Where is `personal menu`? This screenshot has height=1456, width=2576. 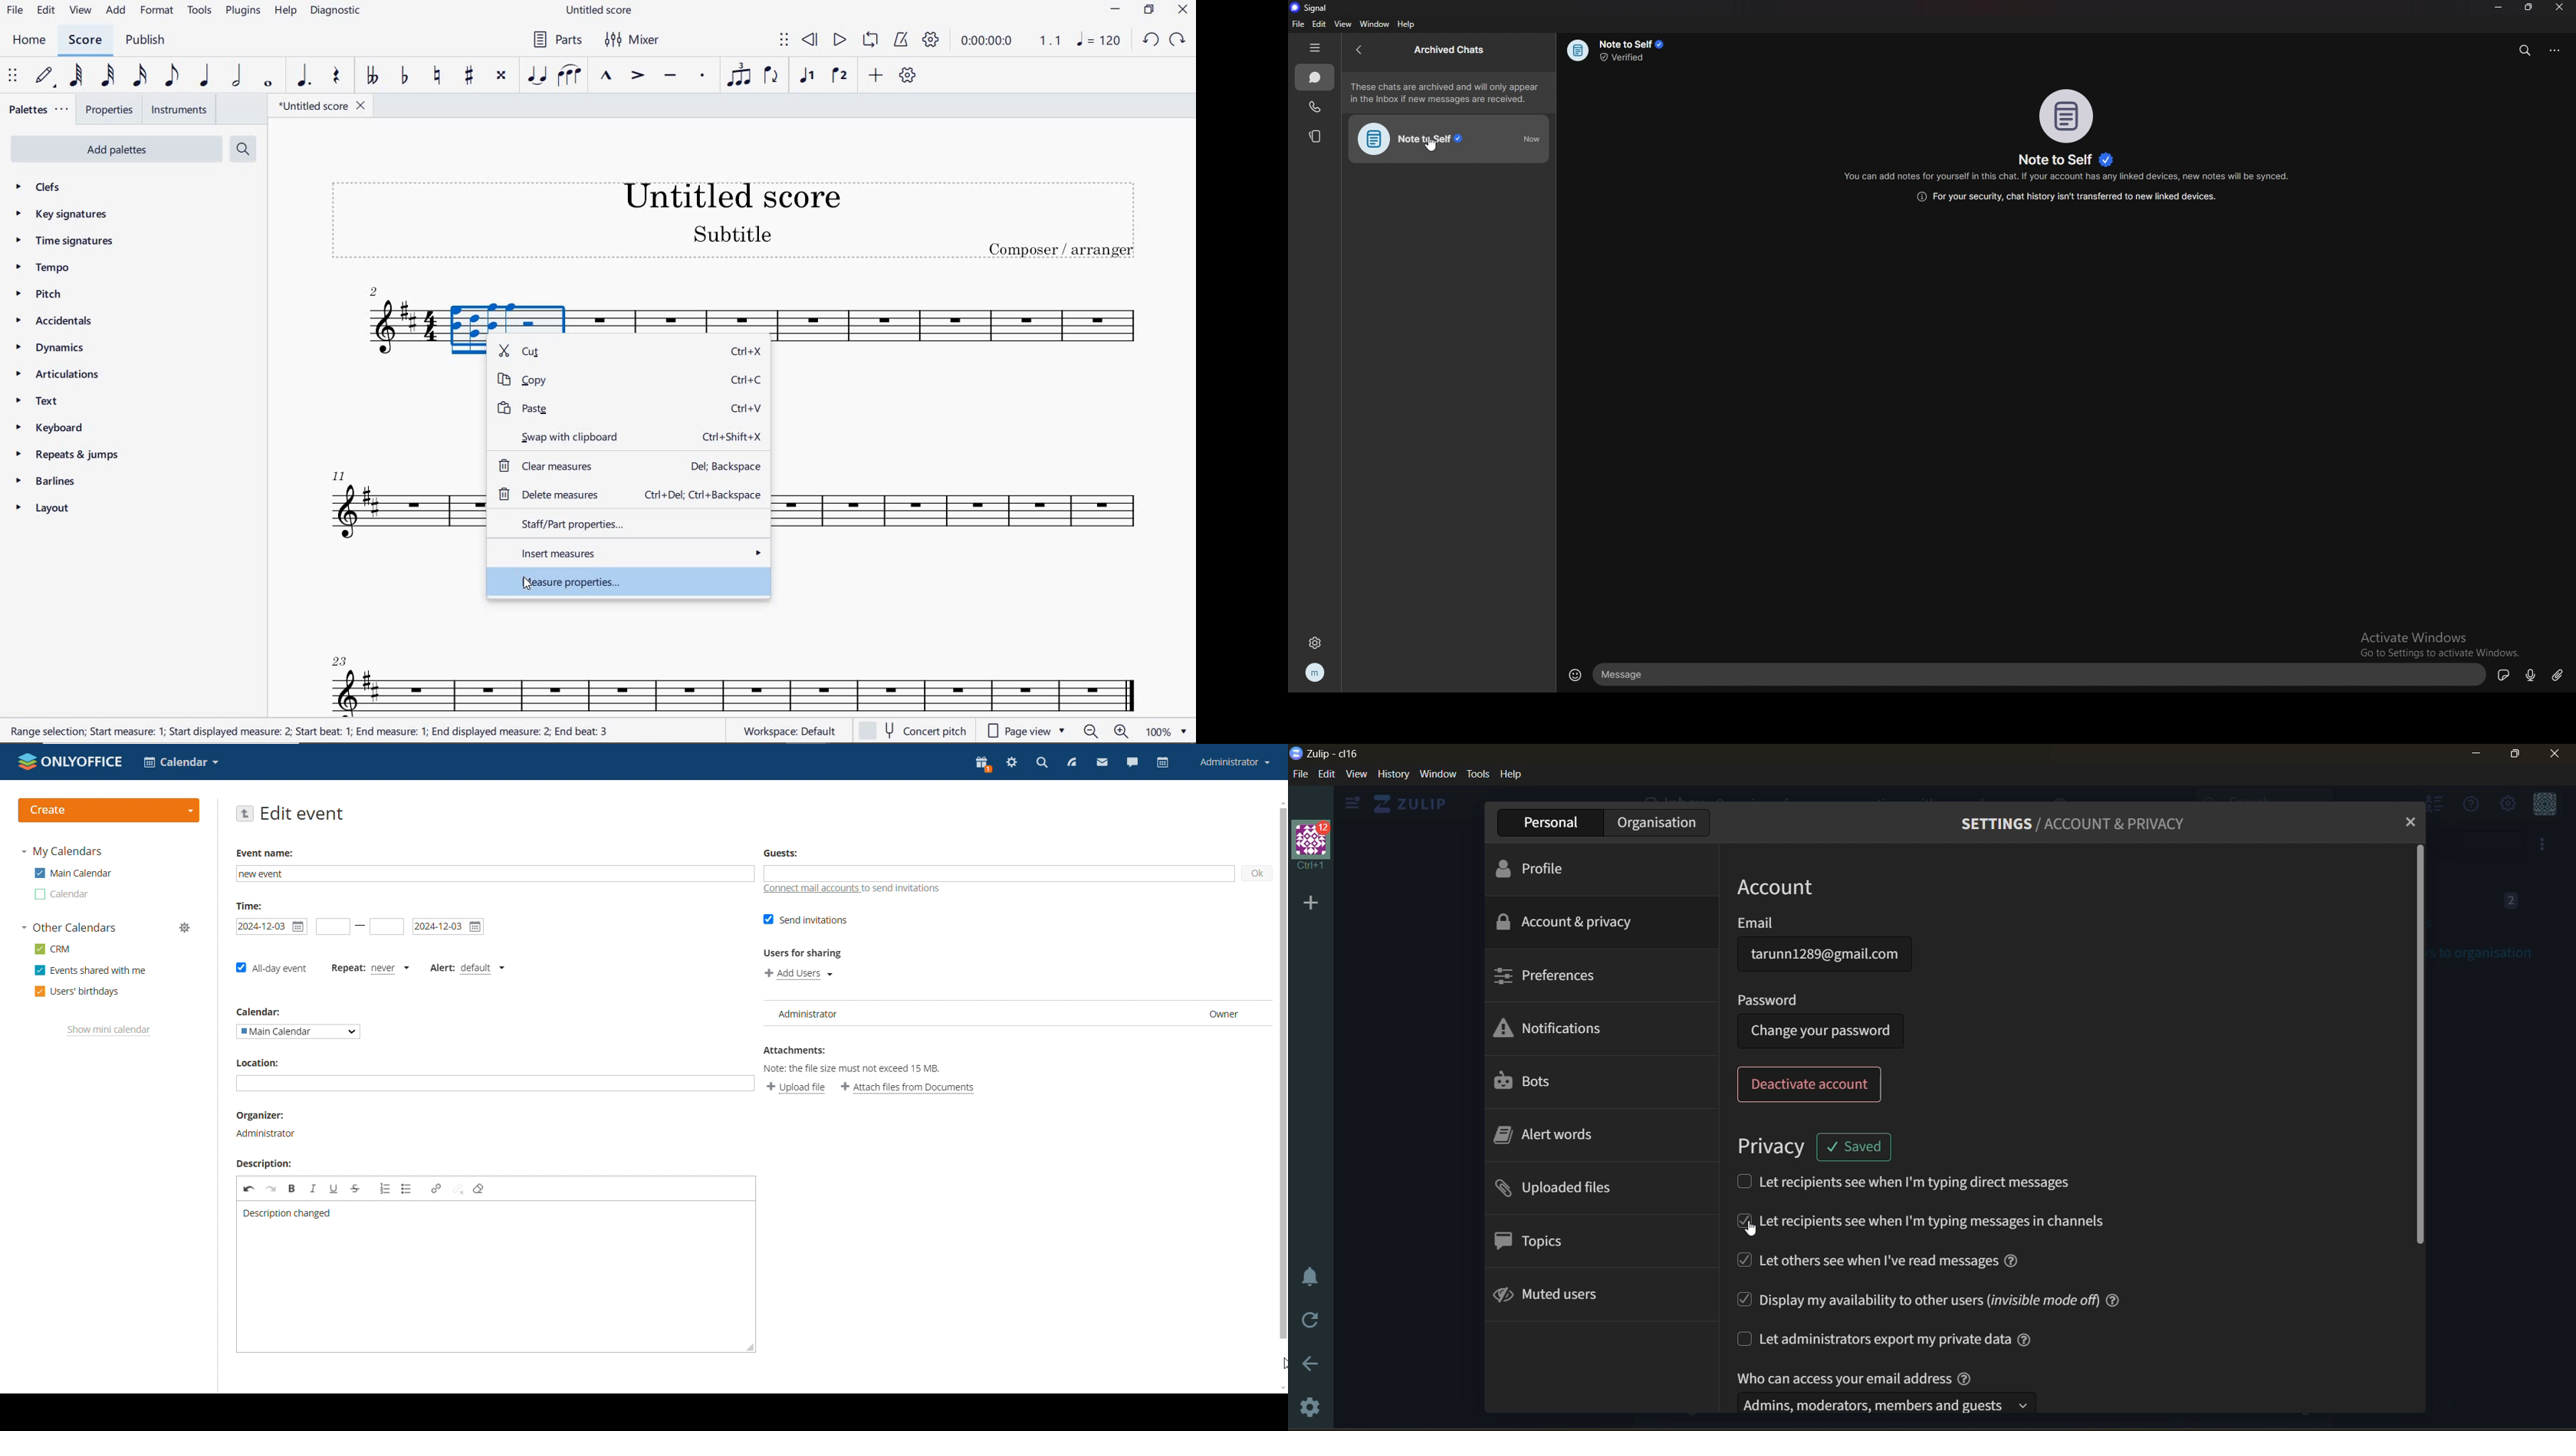
personal menu is located at coordinates (2542, 806).